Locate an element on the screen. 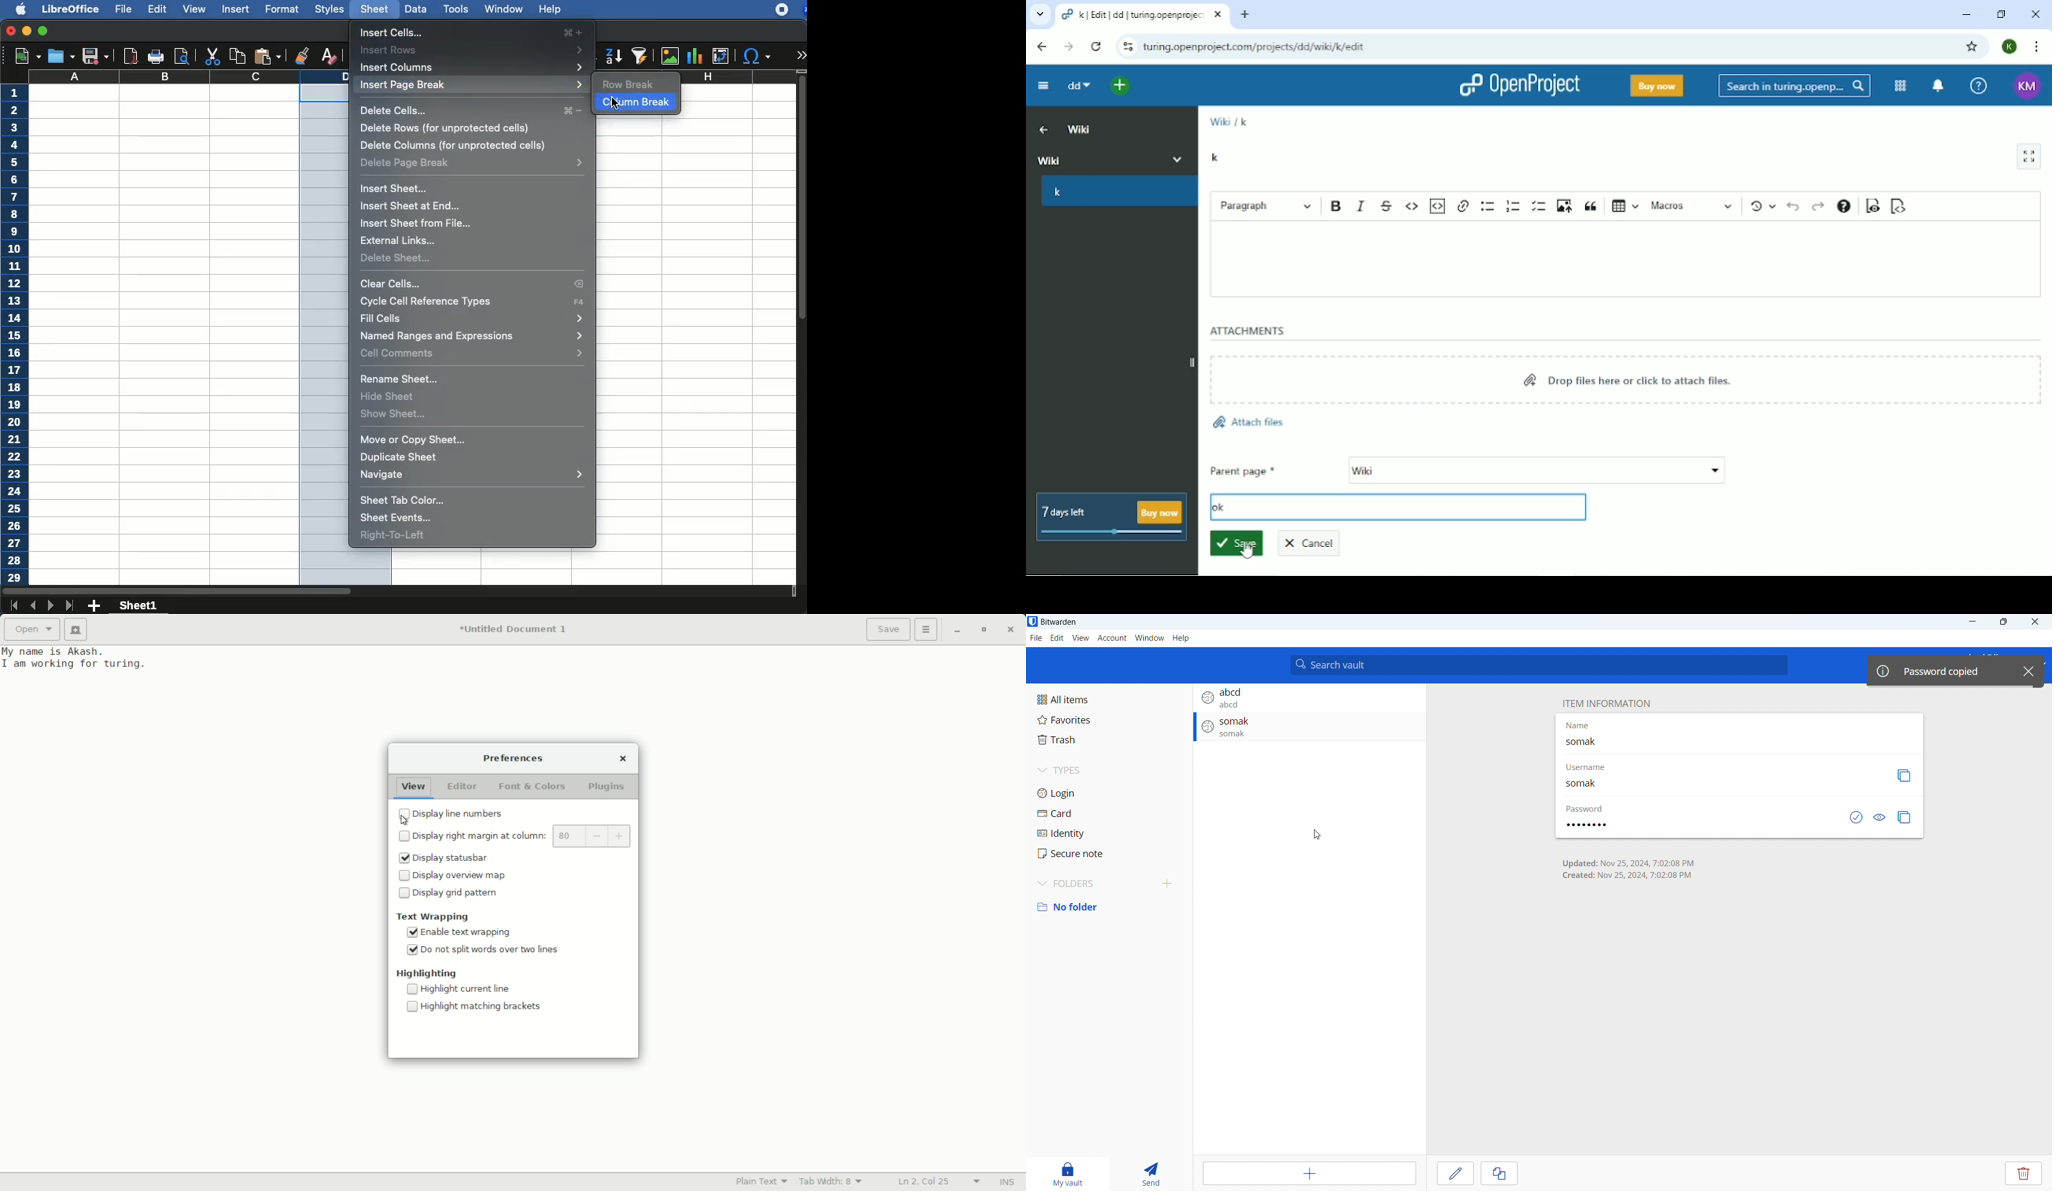  save is located at coordinates (60, 56).